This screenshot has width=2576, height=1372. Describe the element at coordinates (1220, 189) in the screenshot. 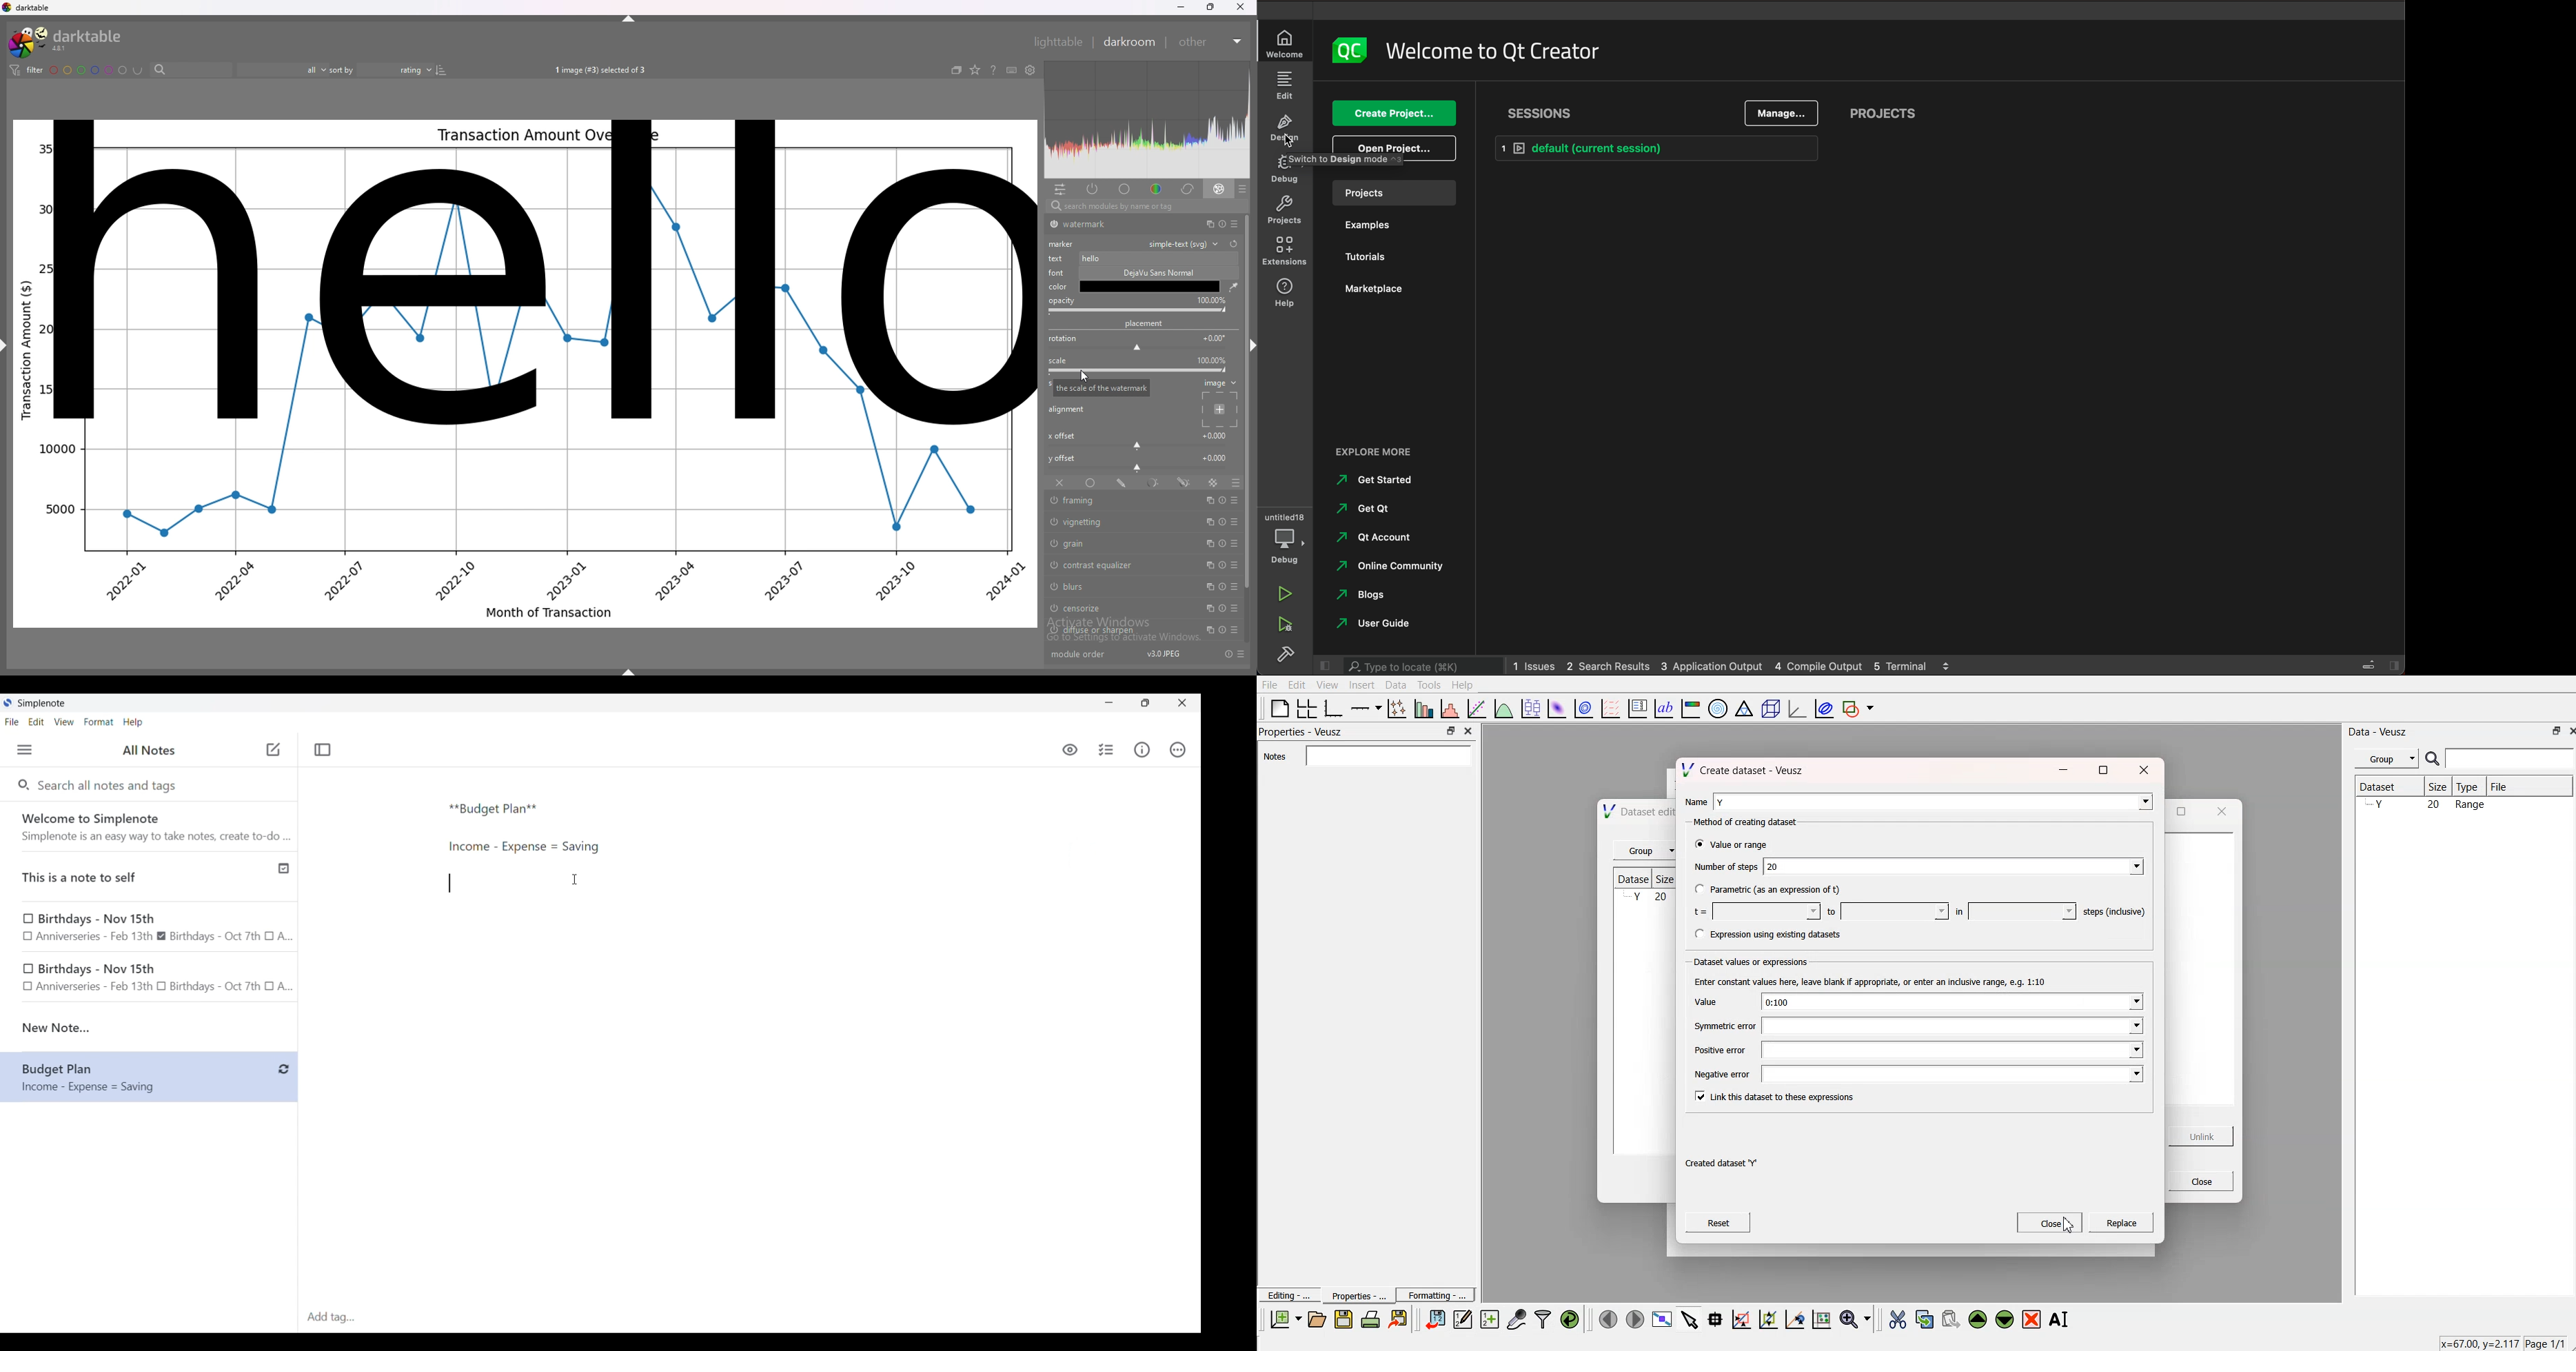

I see `effect` at that location.